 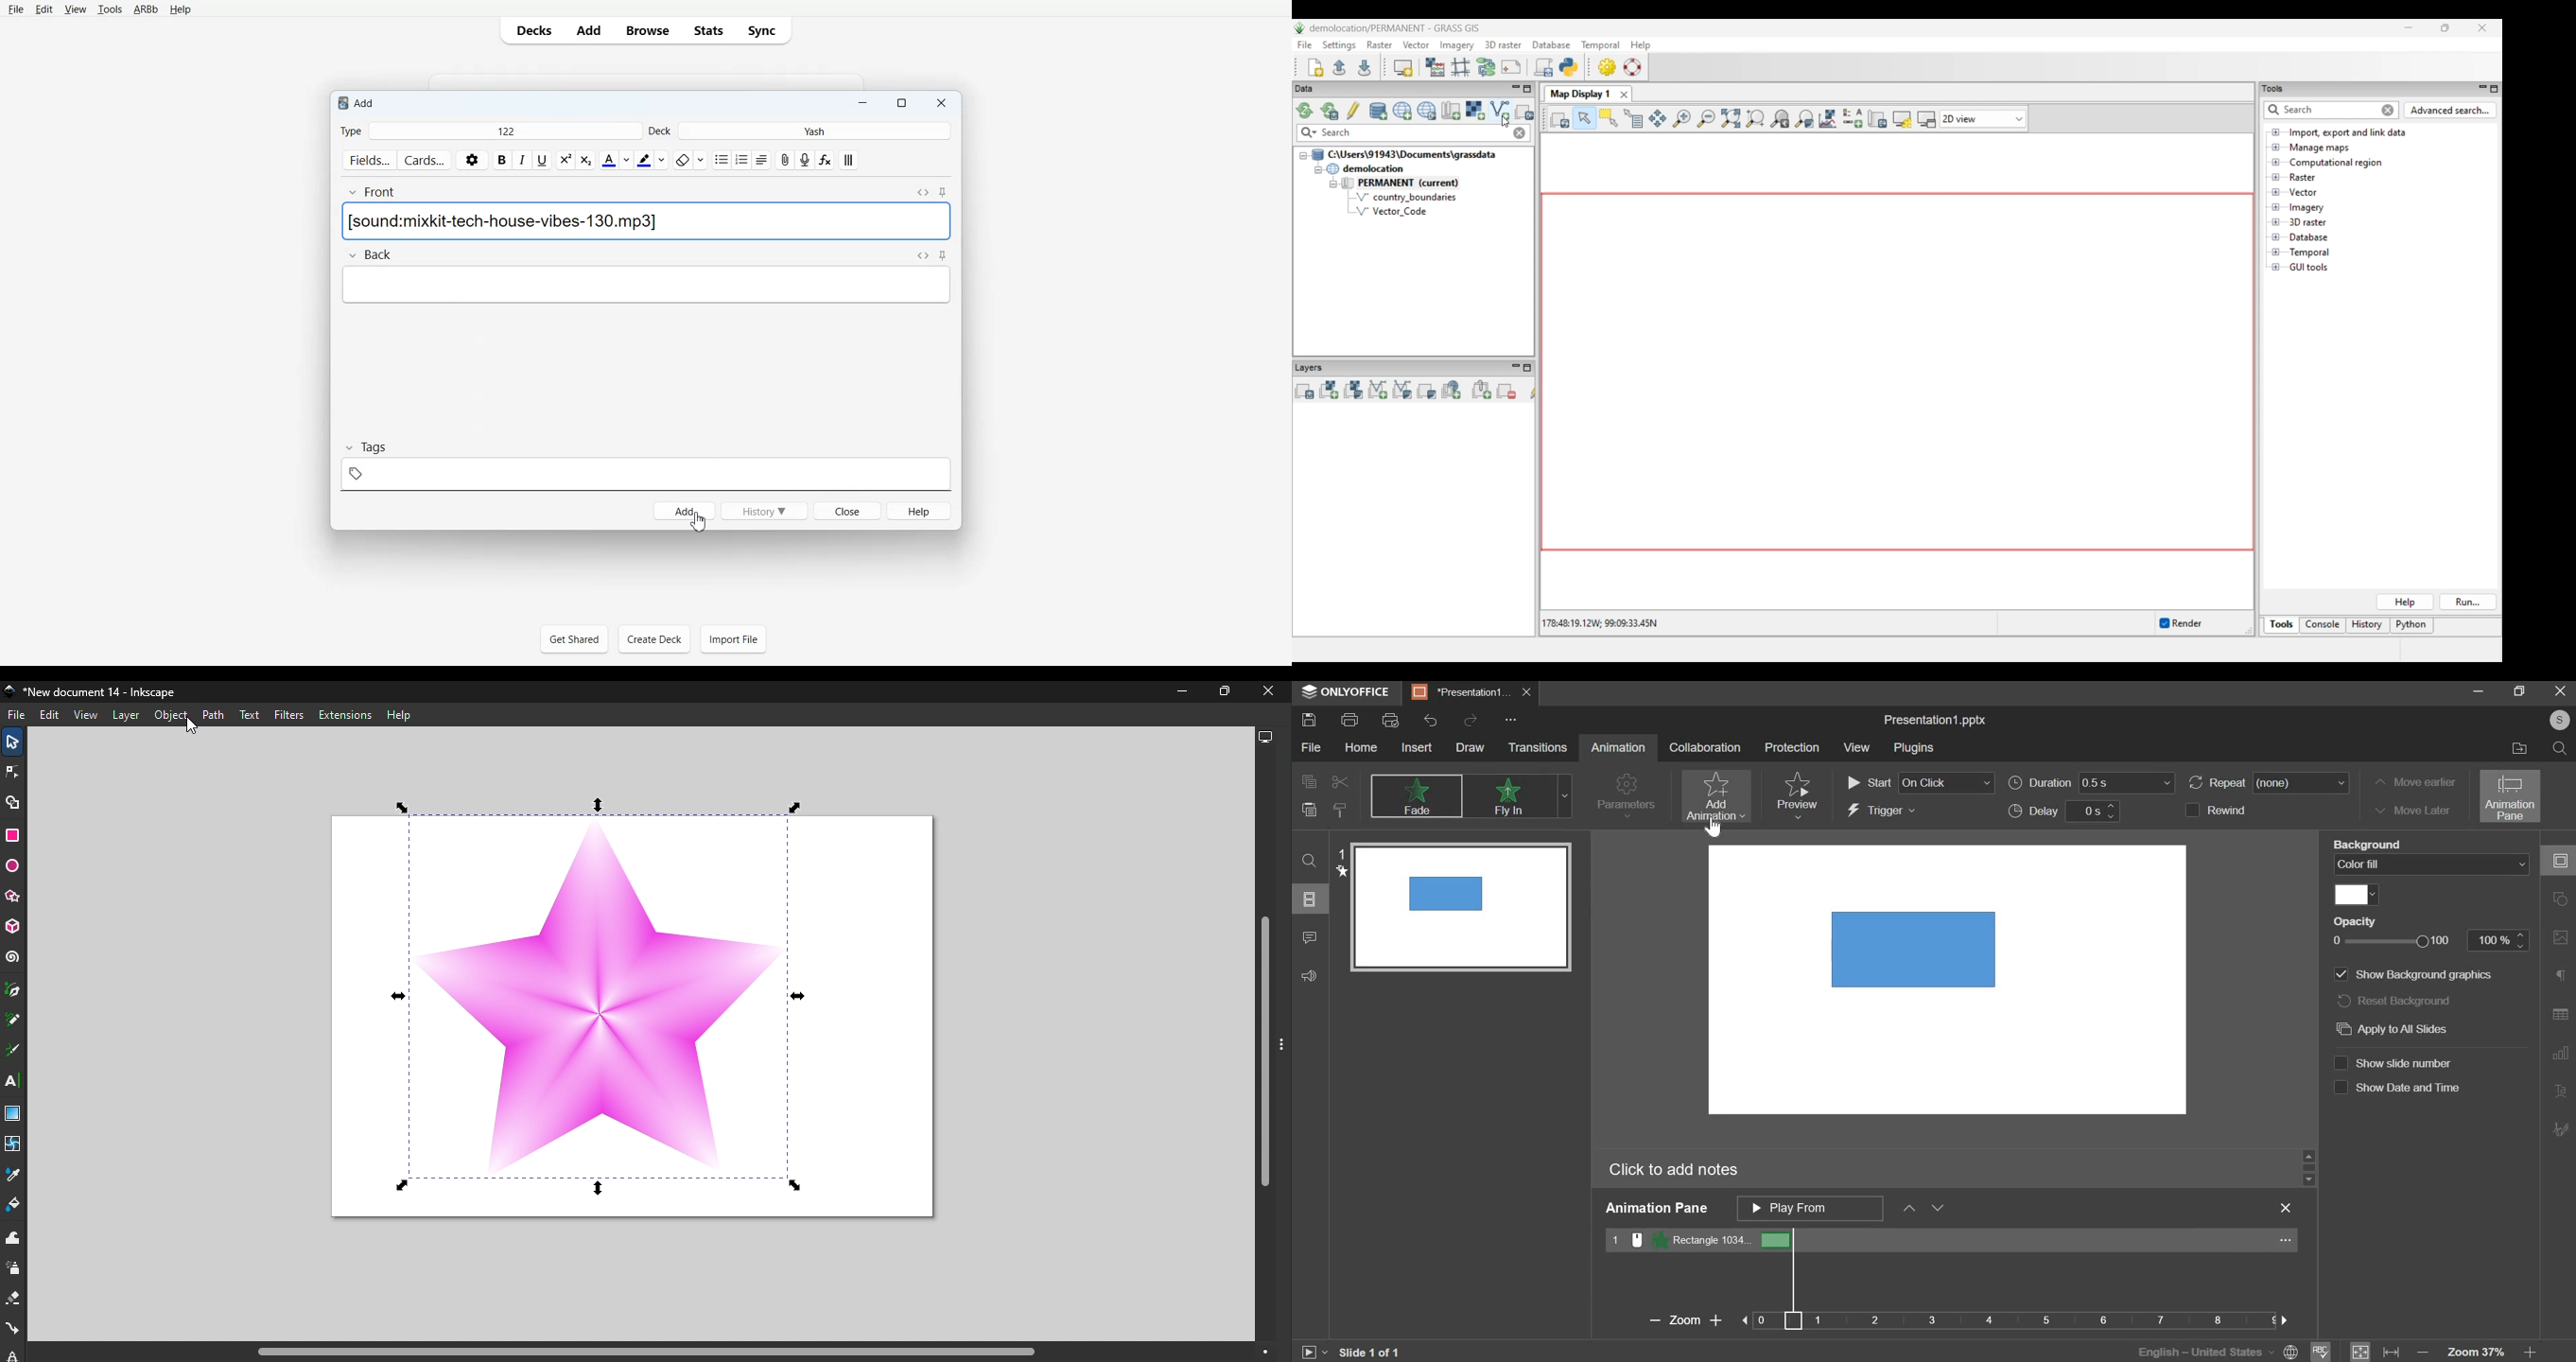 What do you see at coordinates (14, 1114) in the screenshot?
I see `Gradient tool` at bounding box center [14, 1114].